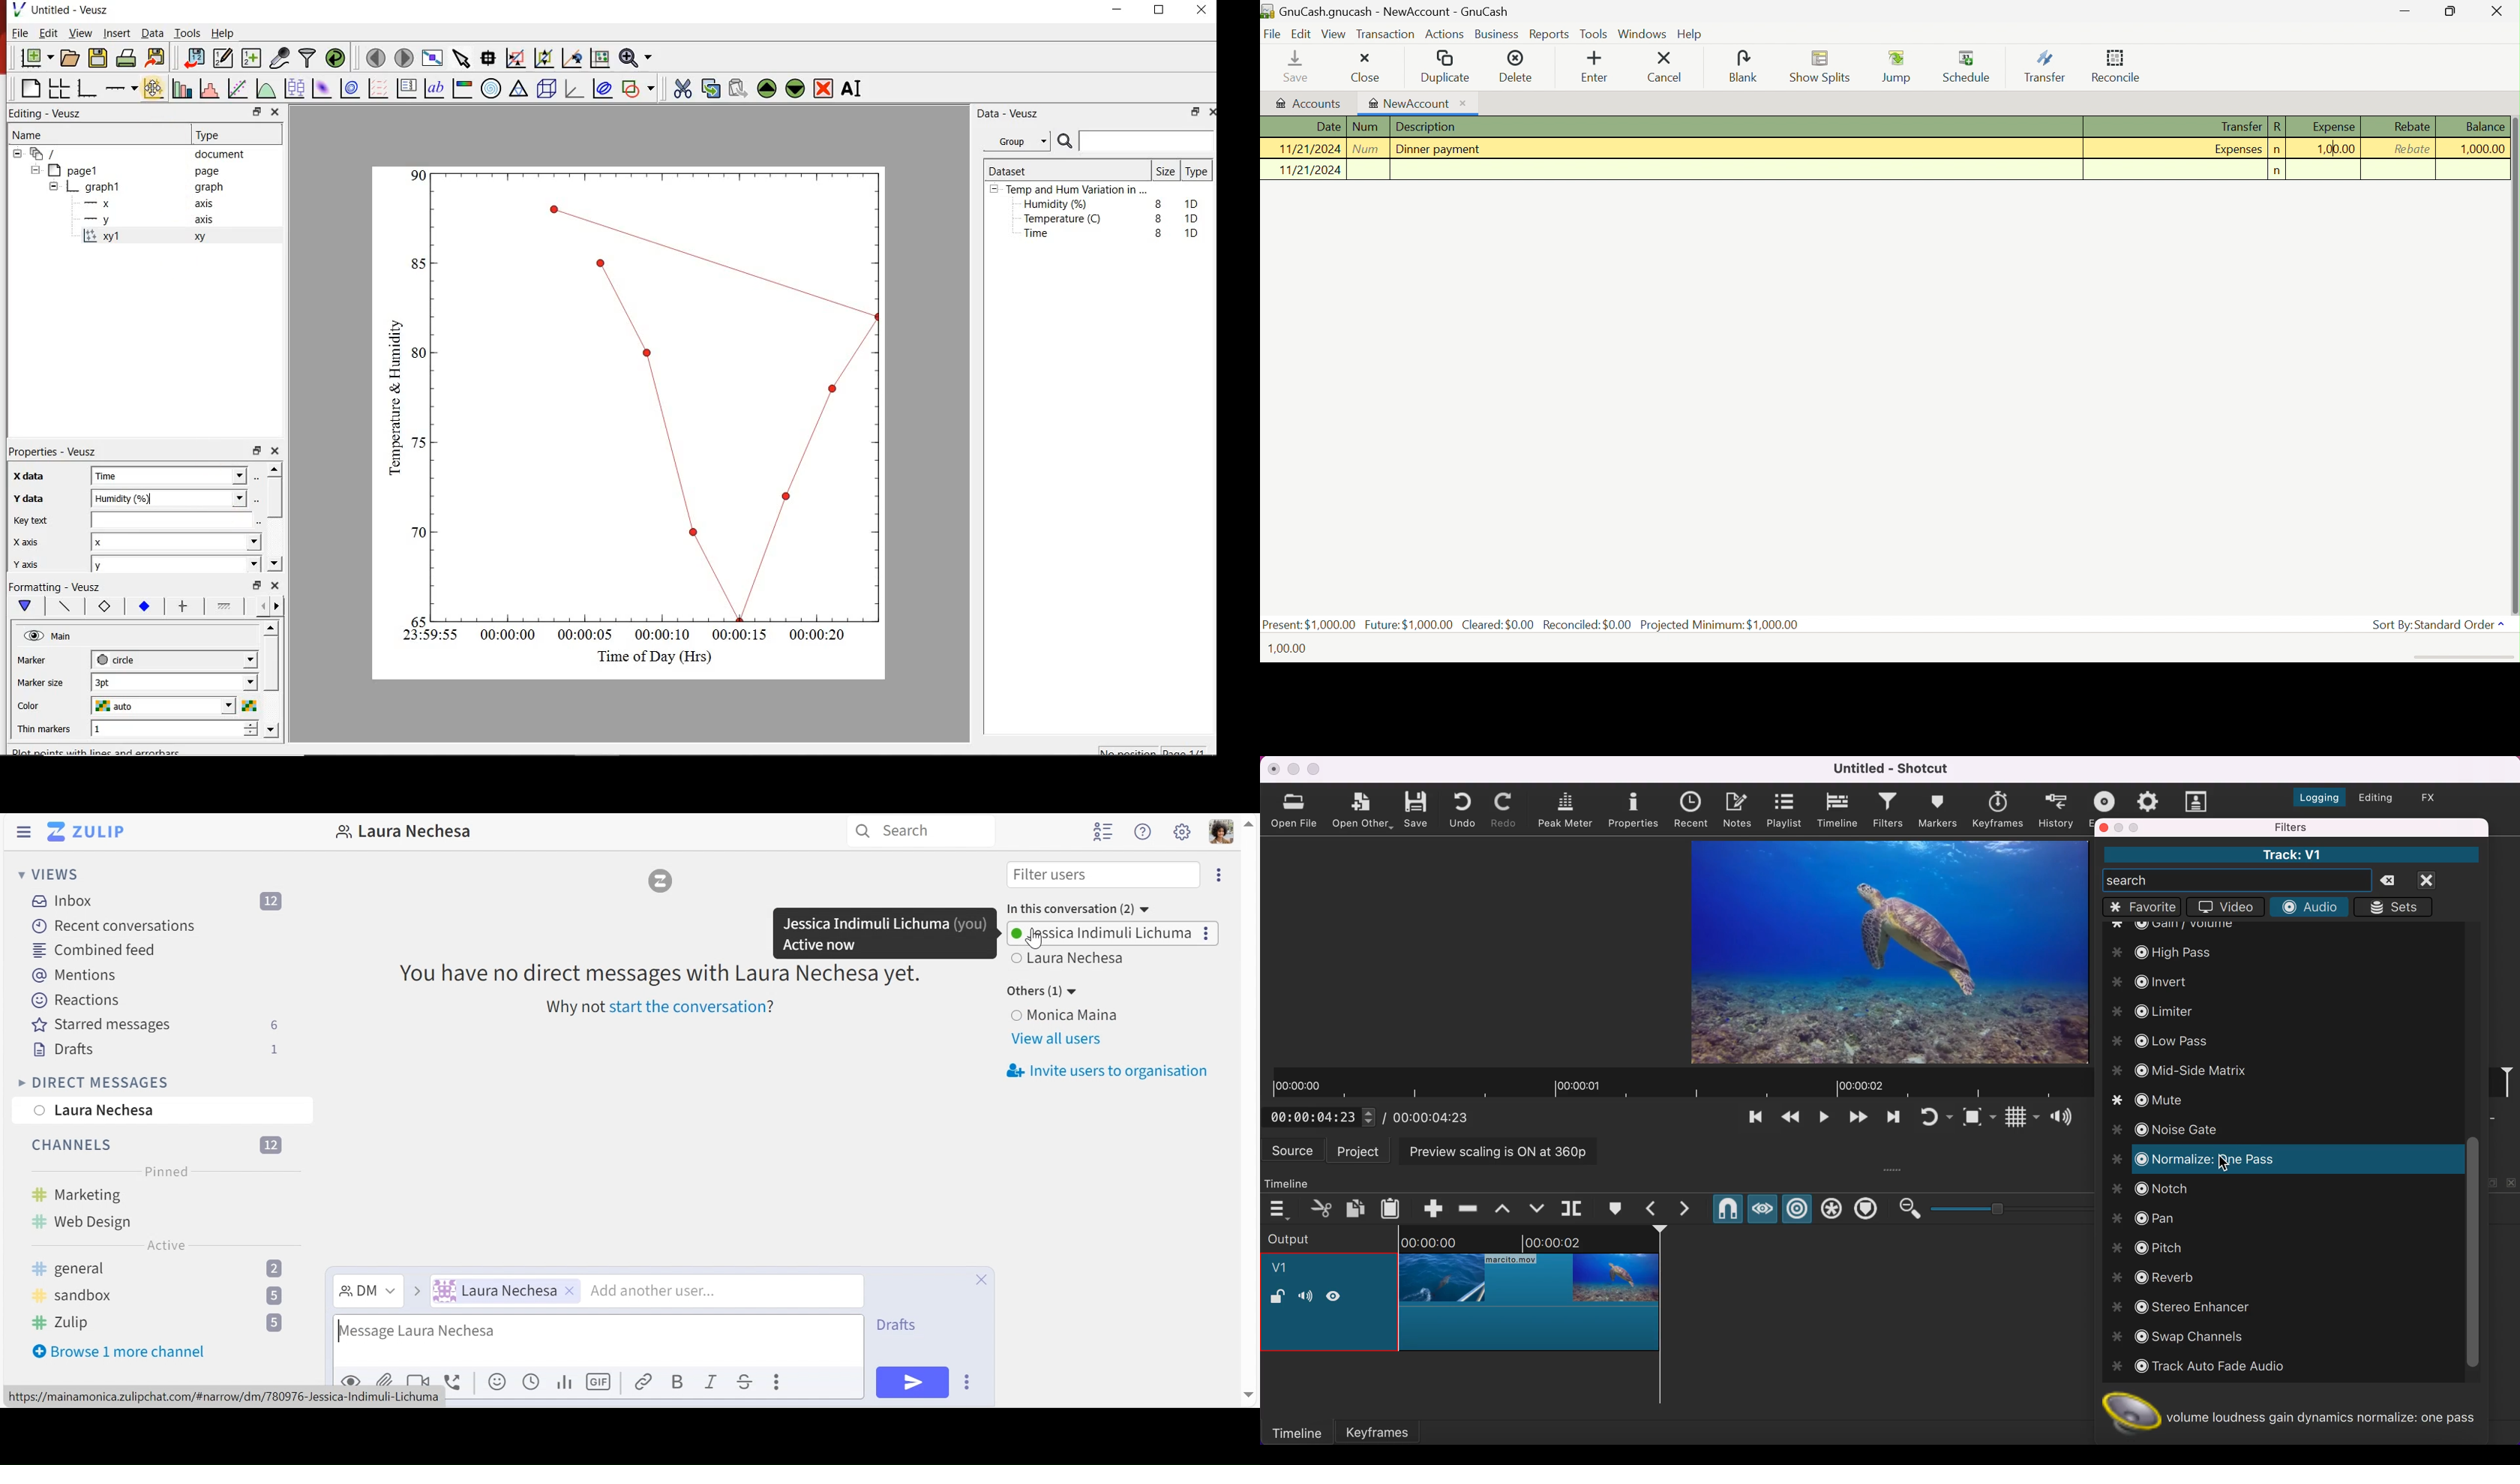  What do you see at coordinates (1752, 1120) in the screenshot?
I see `skip to the previous point` at bounding box center [1752, 1120].